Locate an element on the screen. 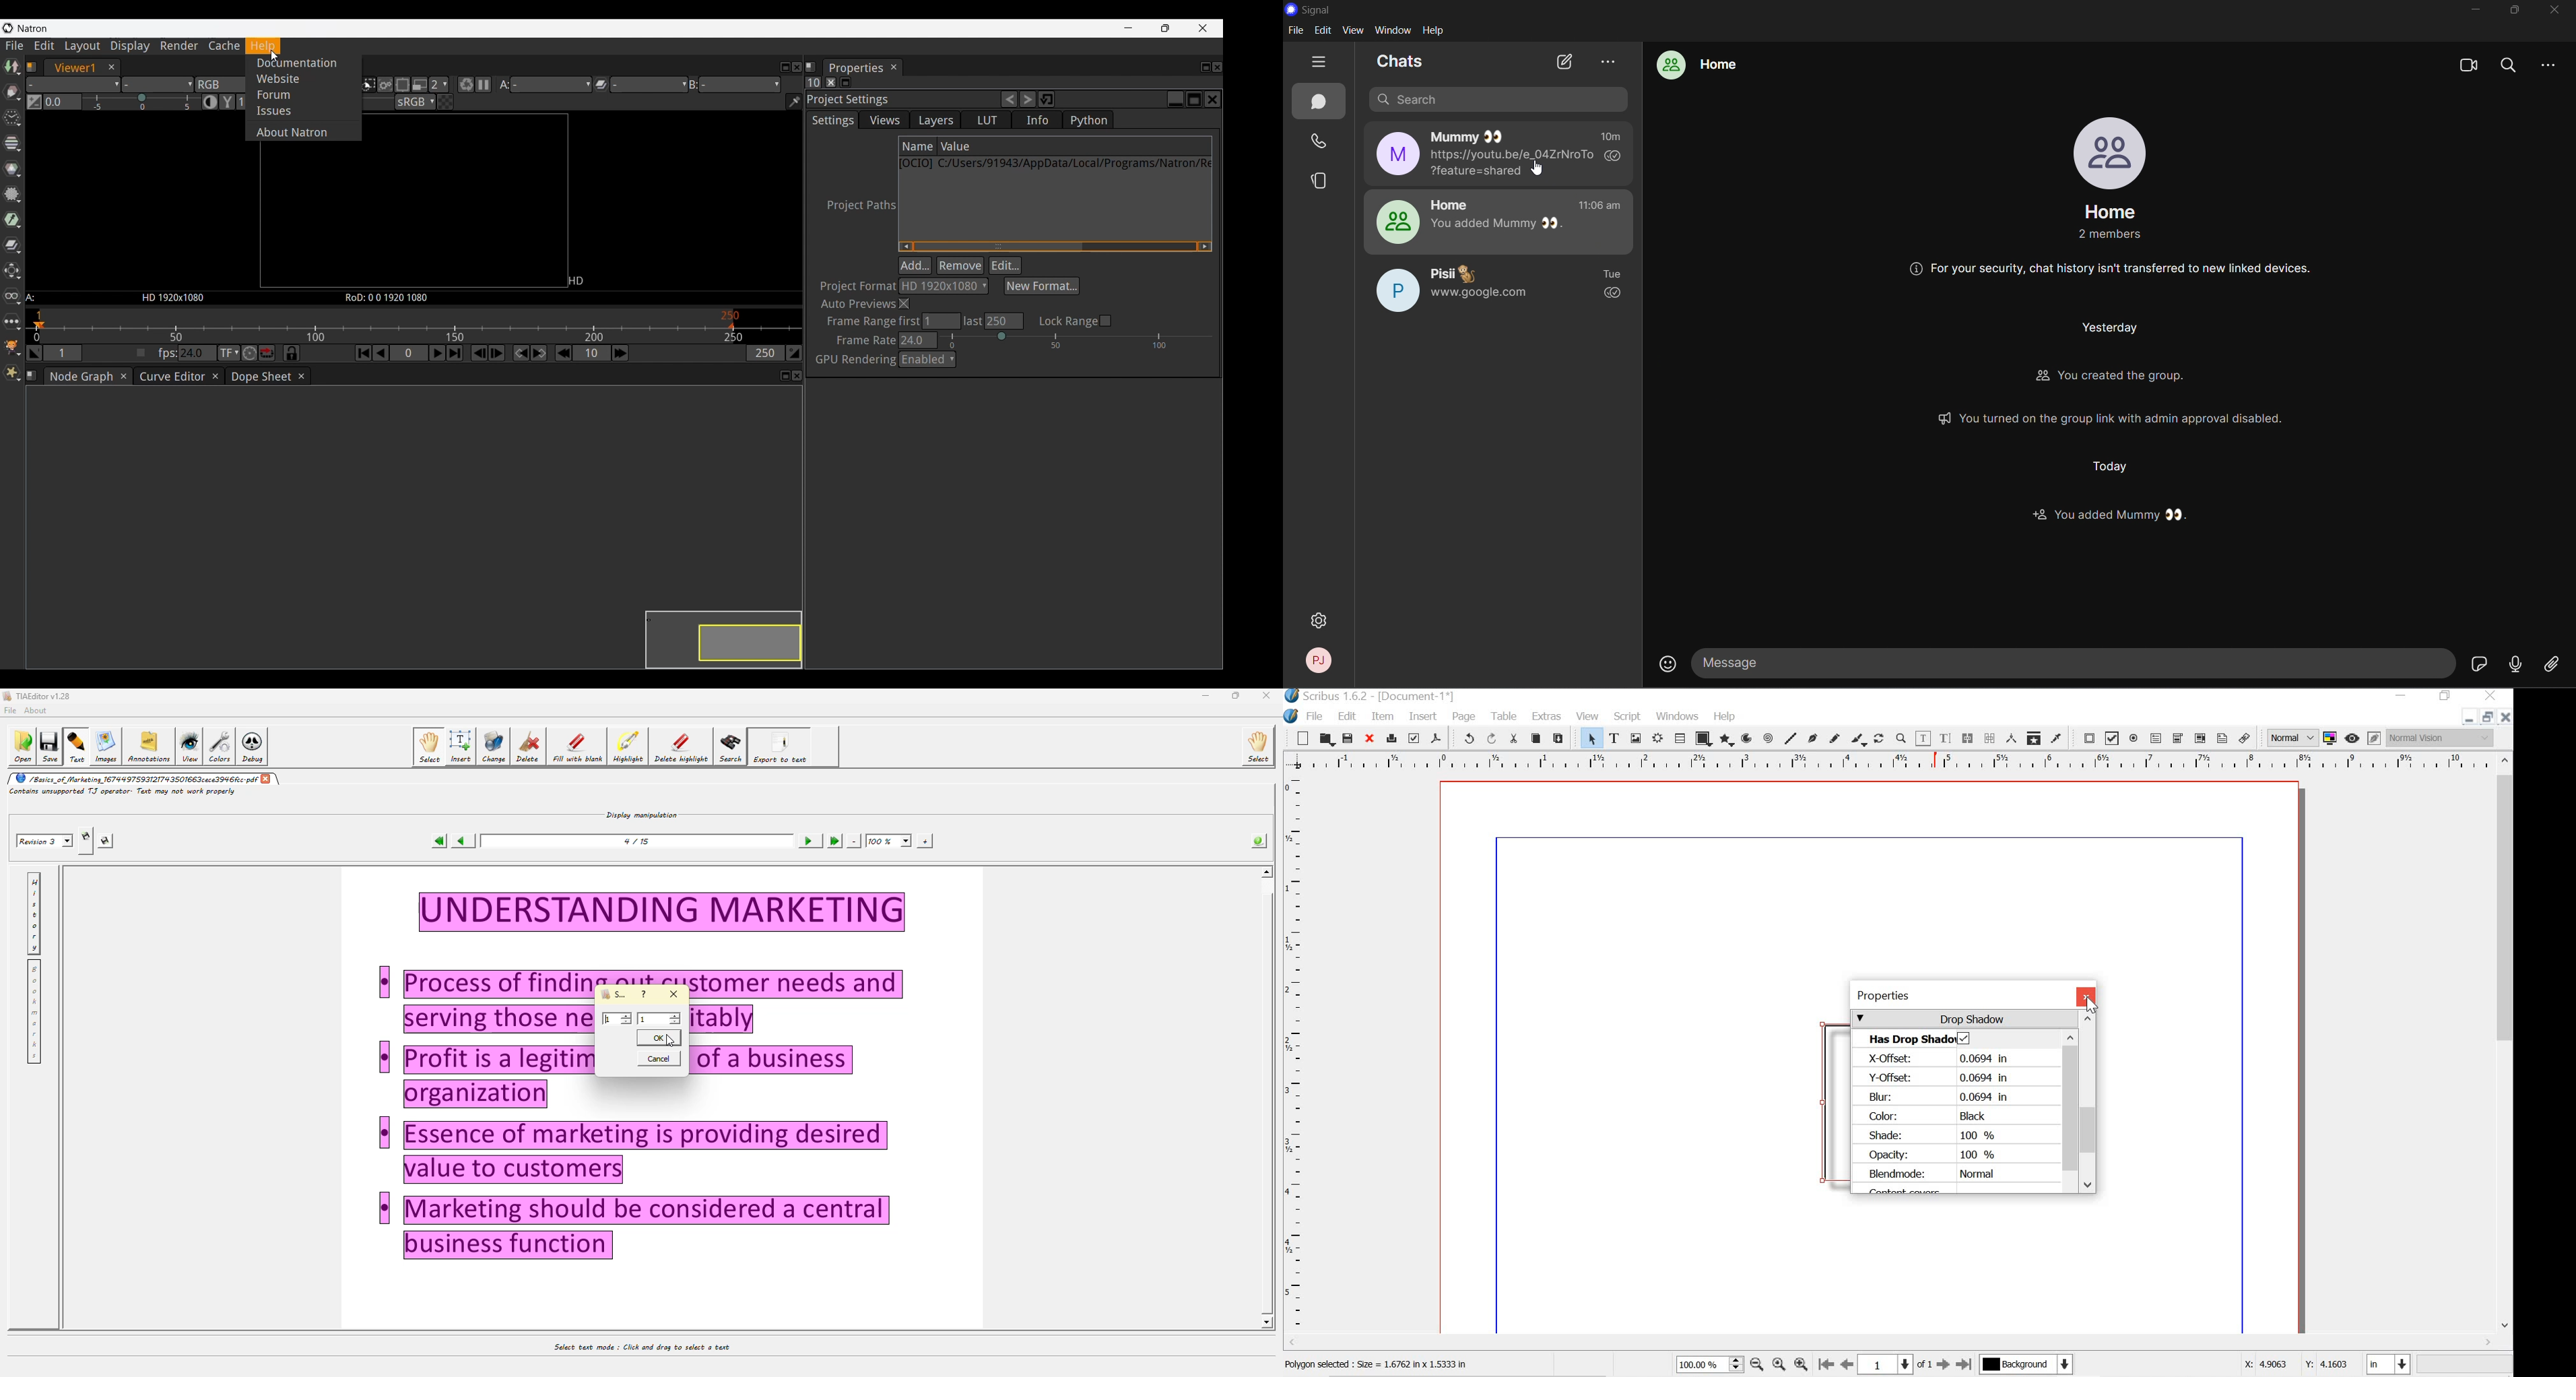  drop shadow is located at coordinates (1964, 1019).